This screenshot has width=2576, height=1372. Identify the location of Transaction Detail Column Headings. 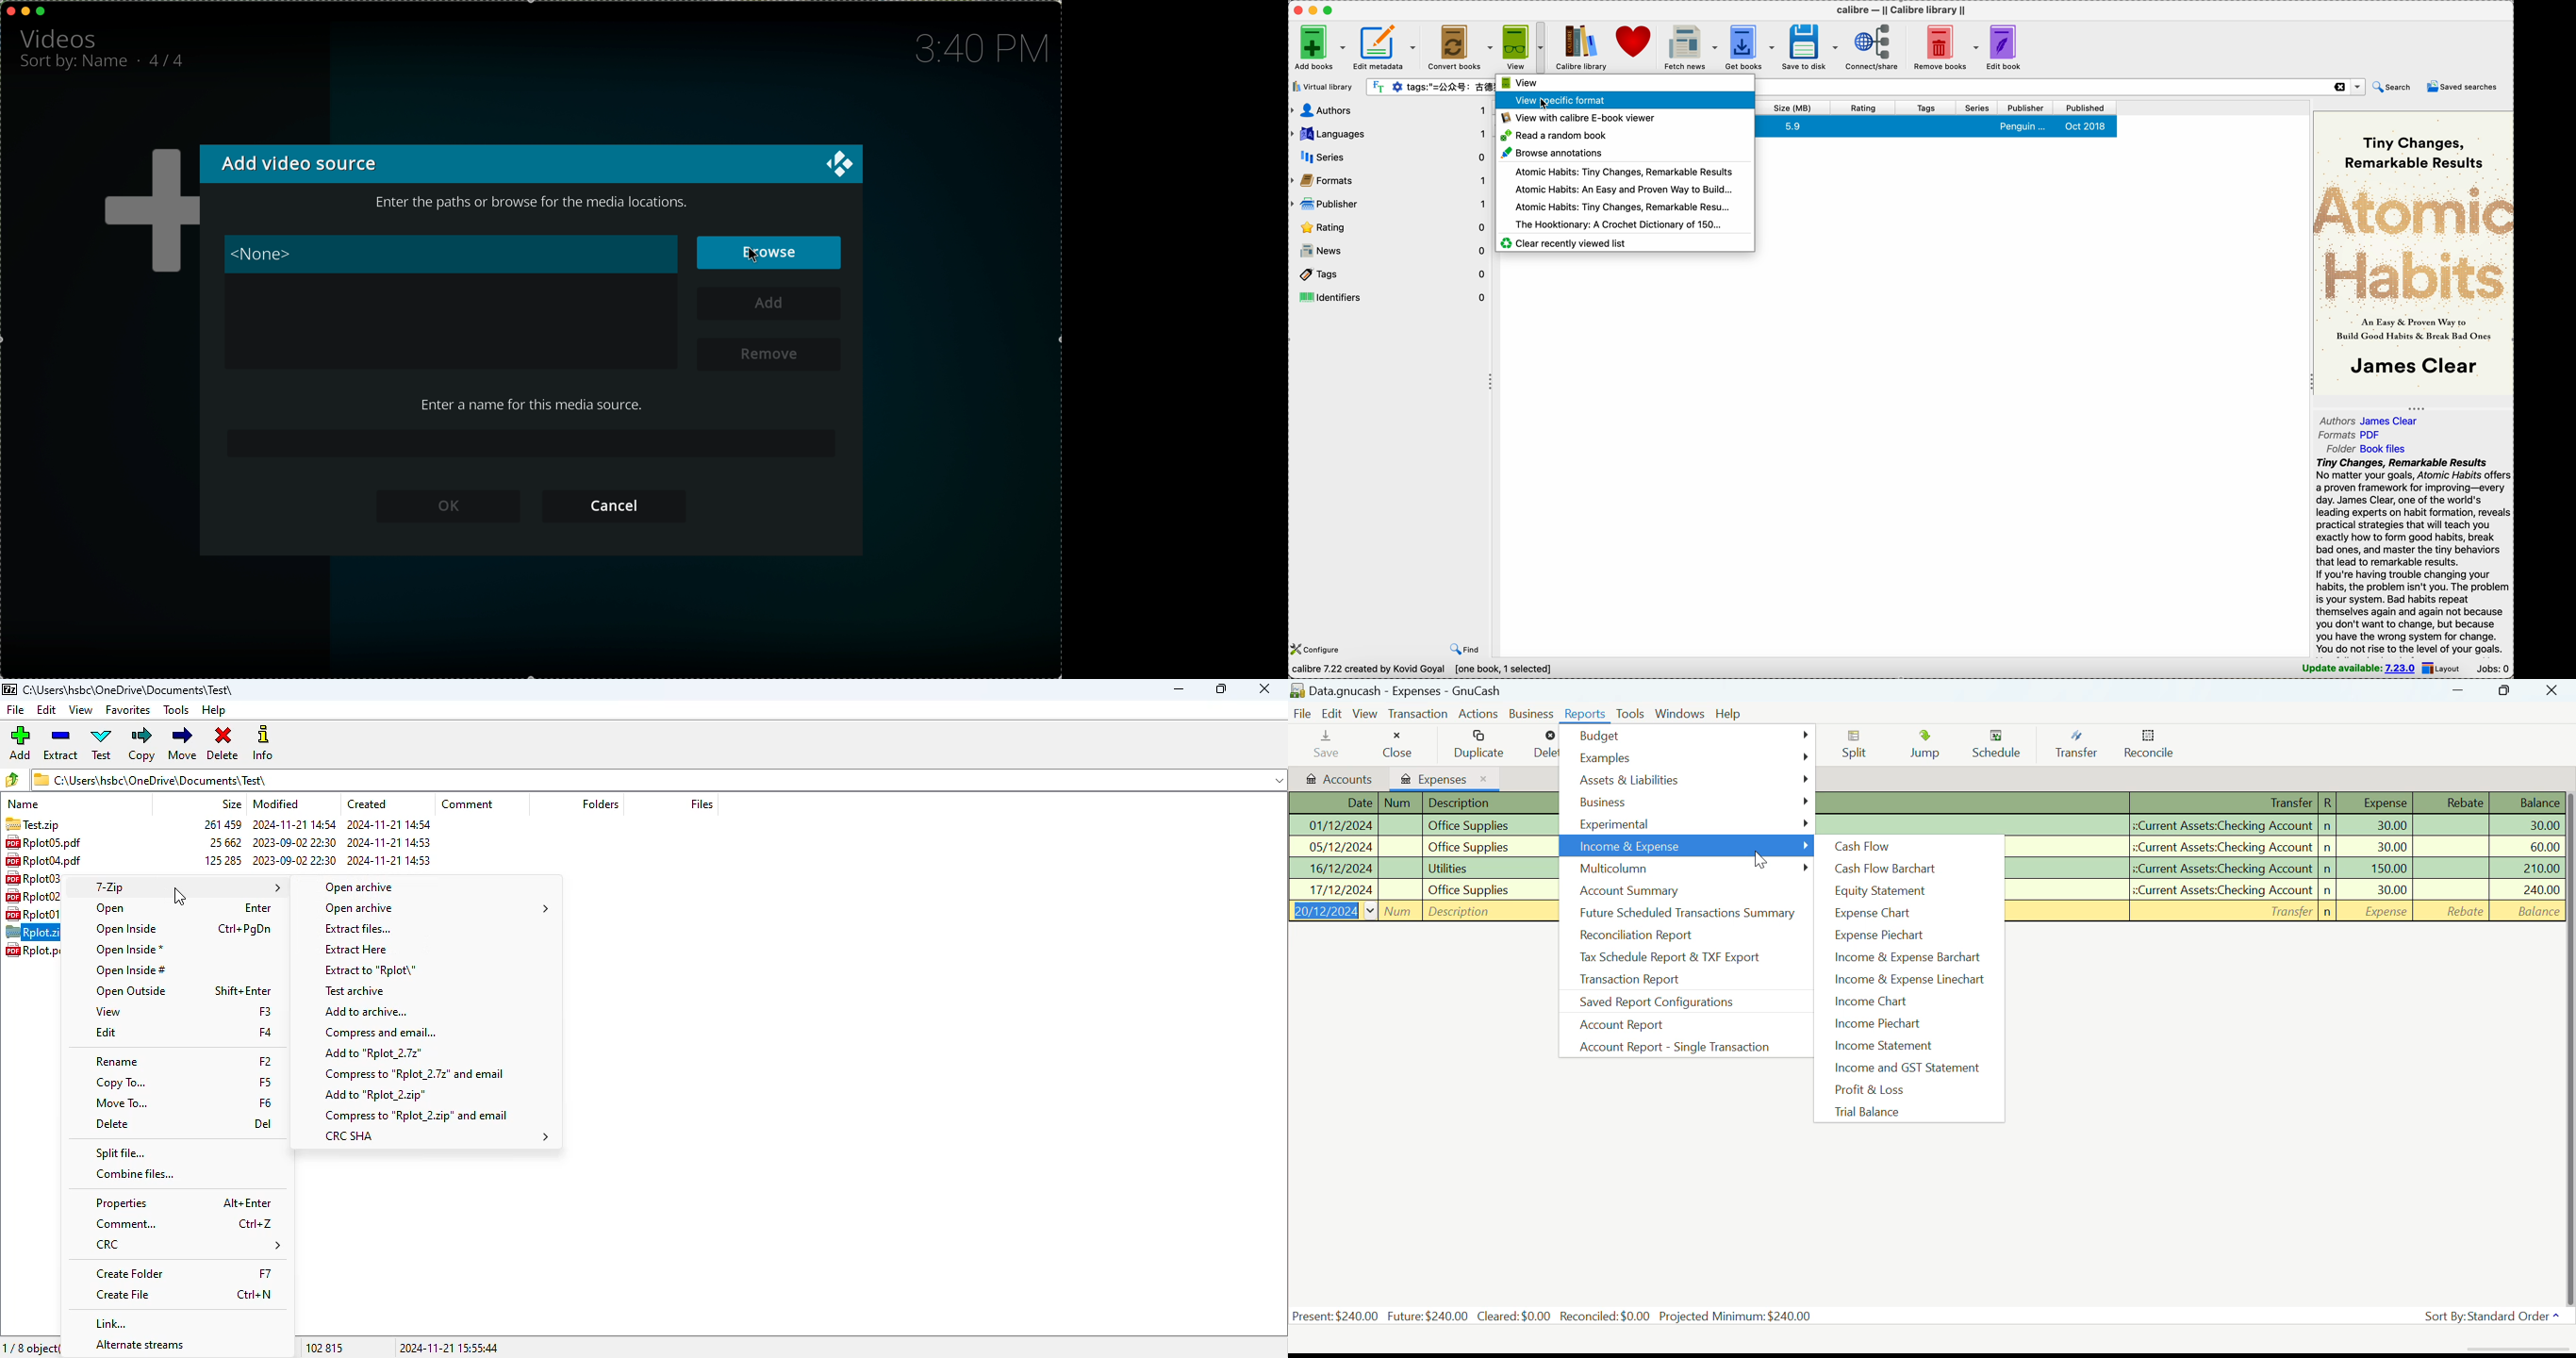
(2193, 802).